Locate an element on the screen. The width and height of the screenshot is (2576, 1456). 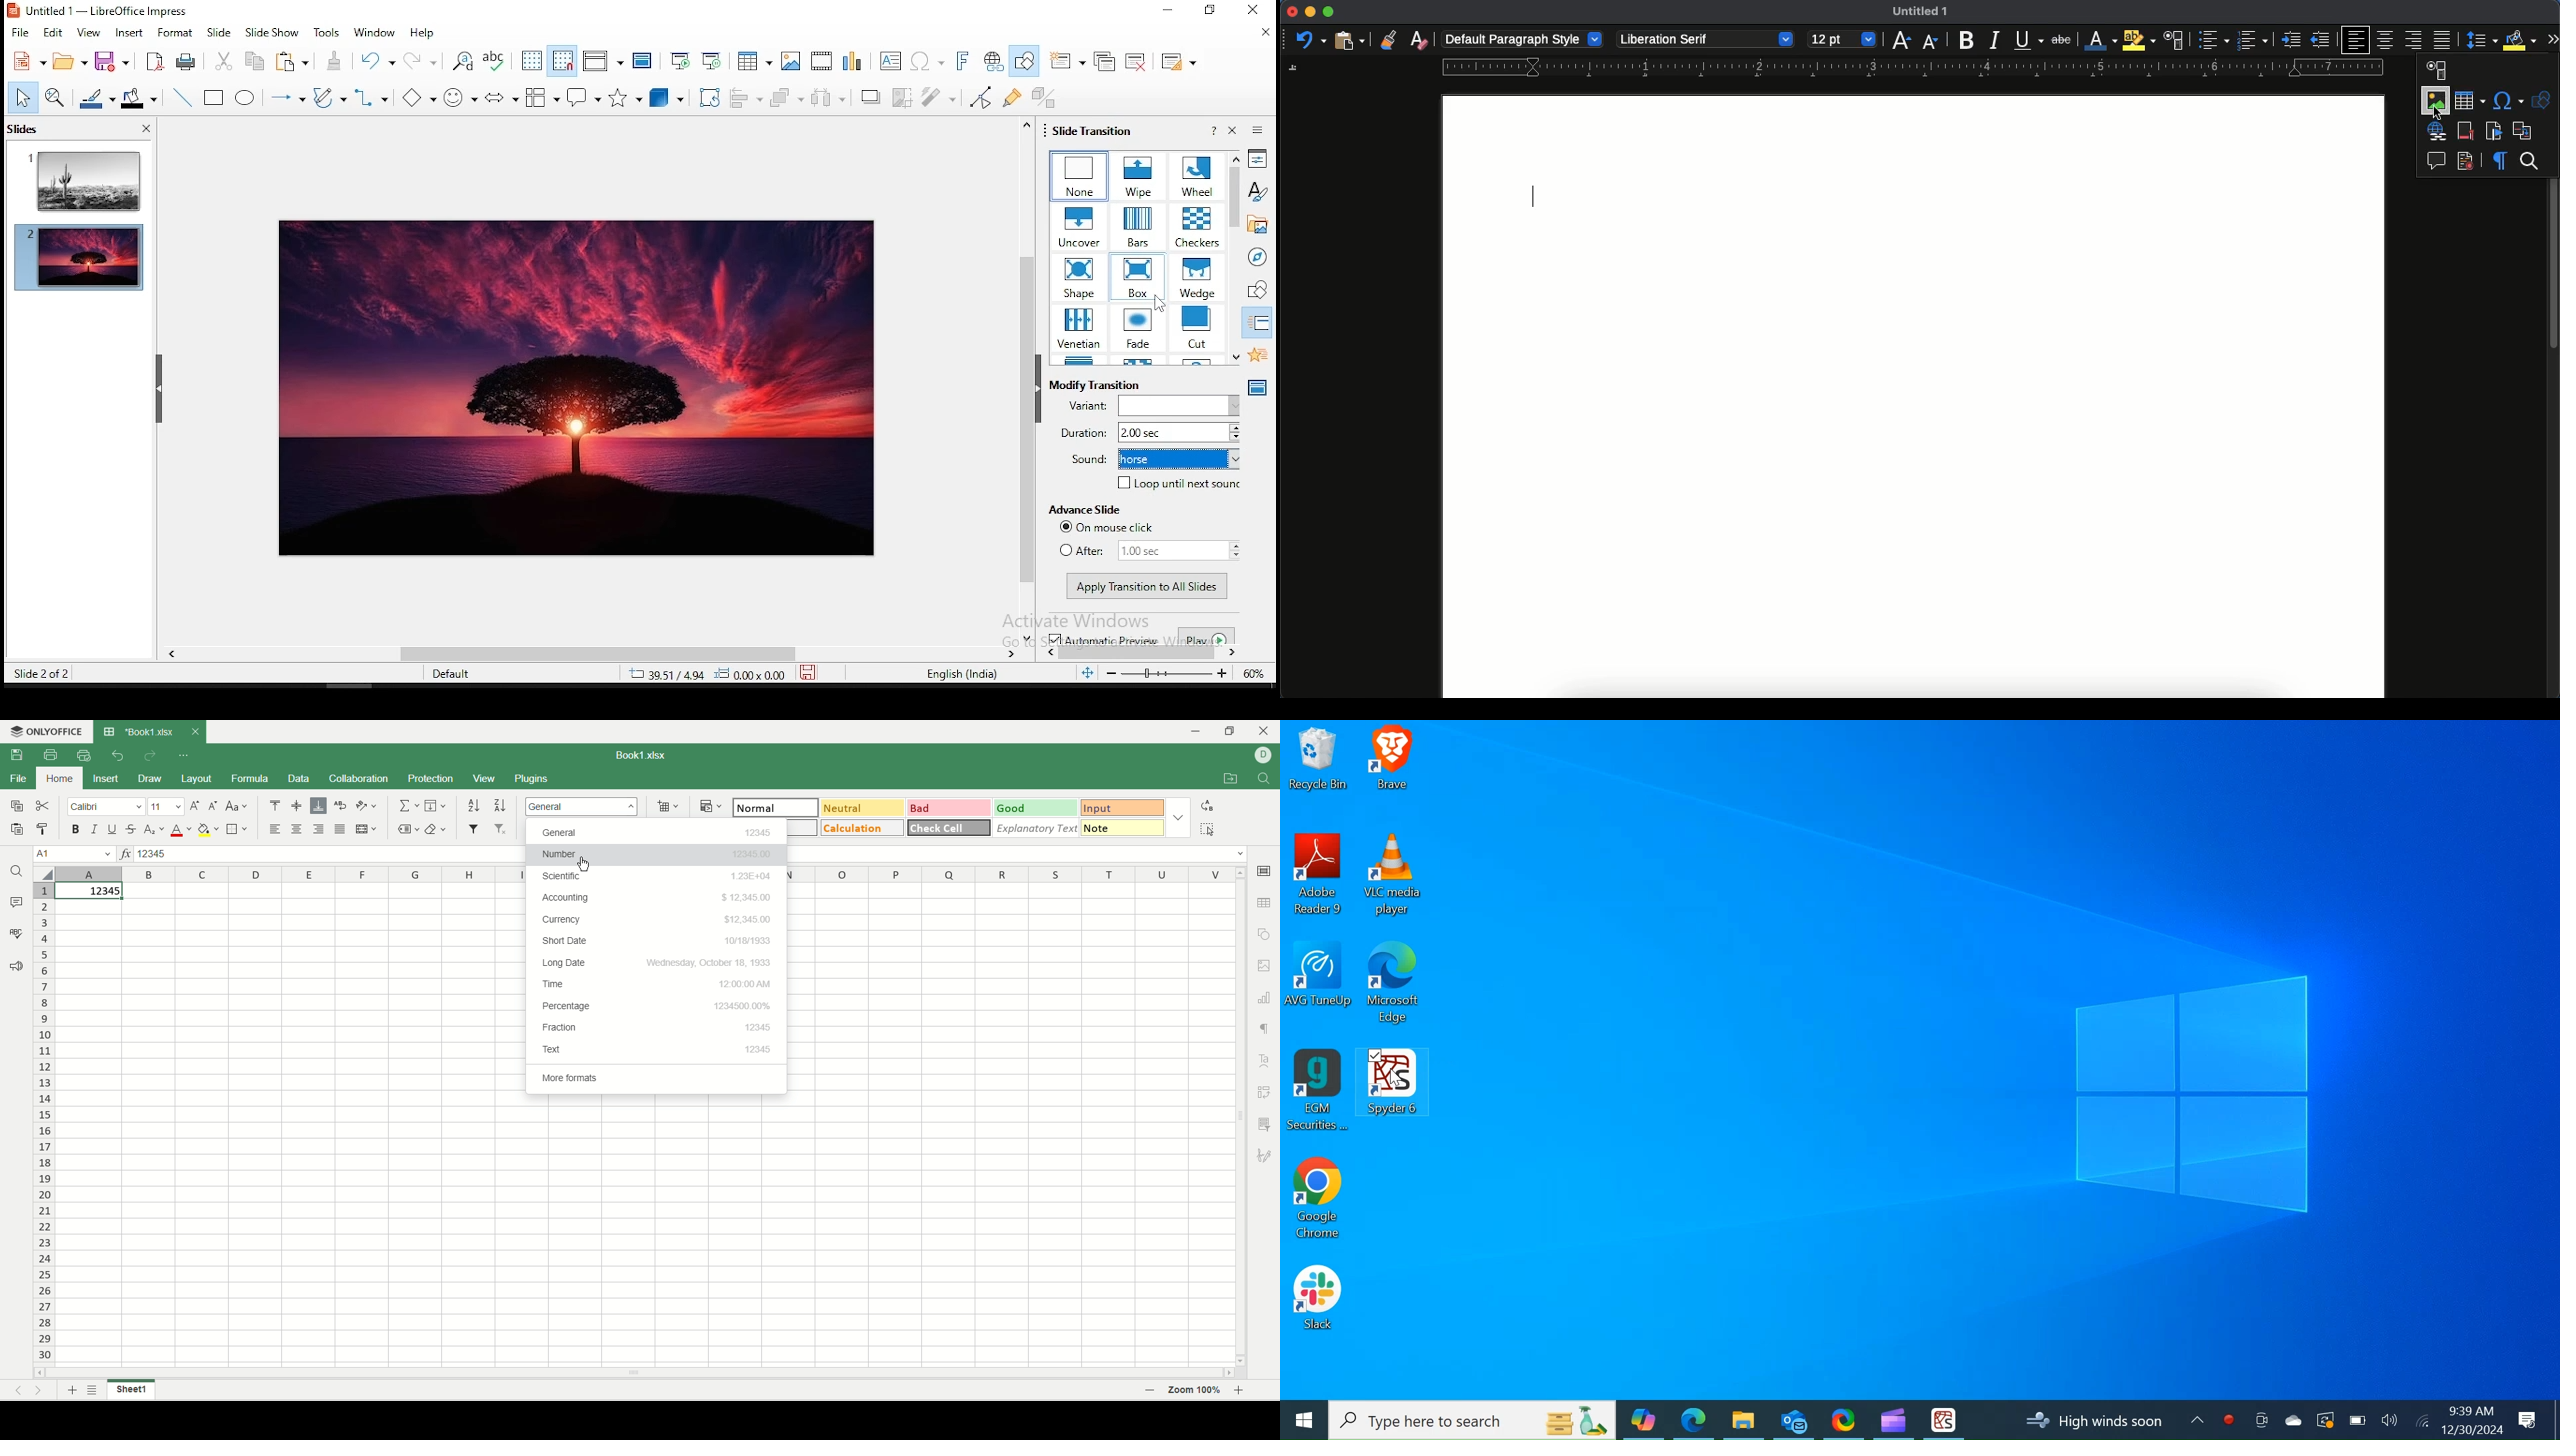
ShareX Desktop Icon is located at coordinates (1843, 1419).